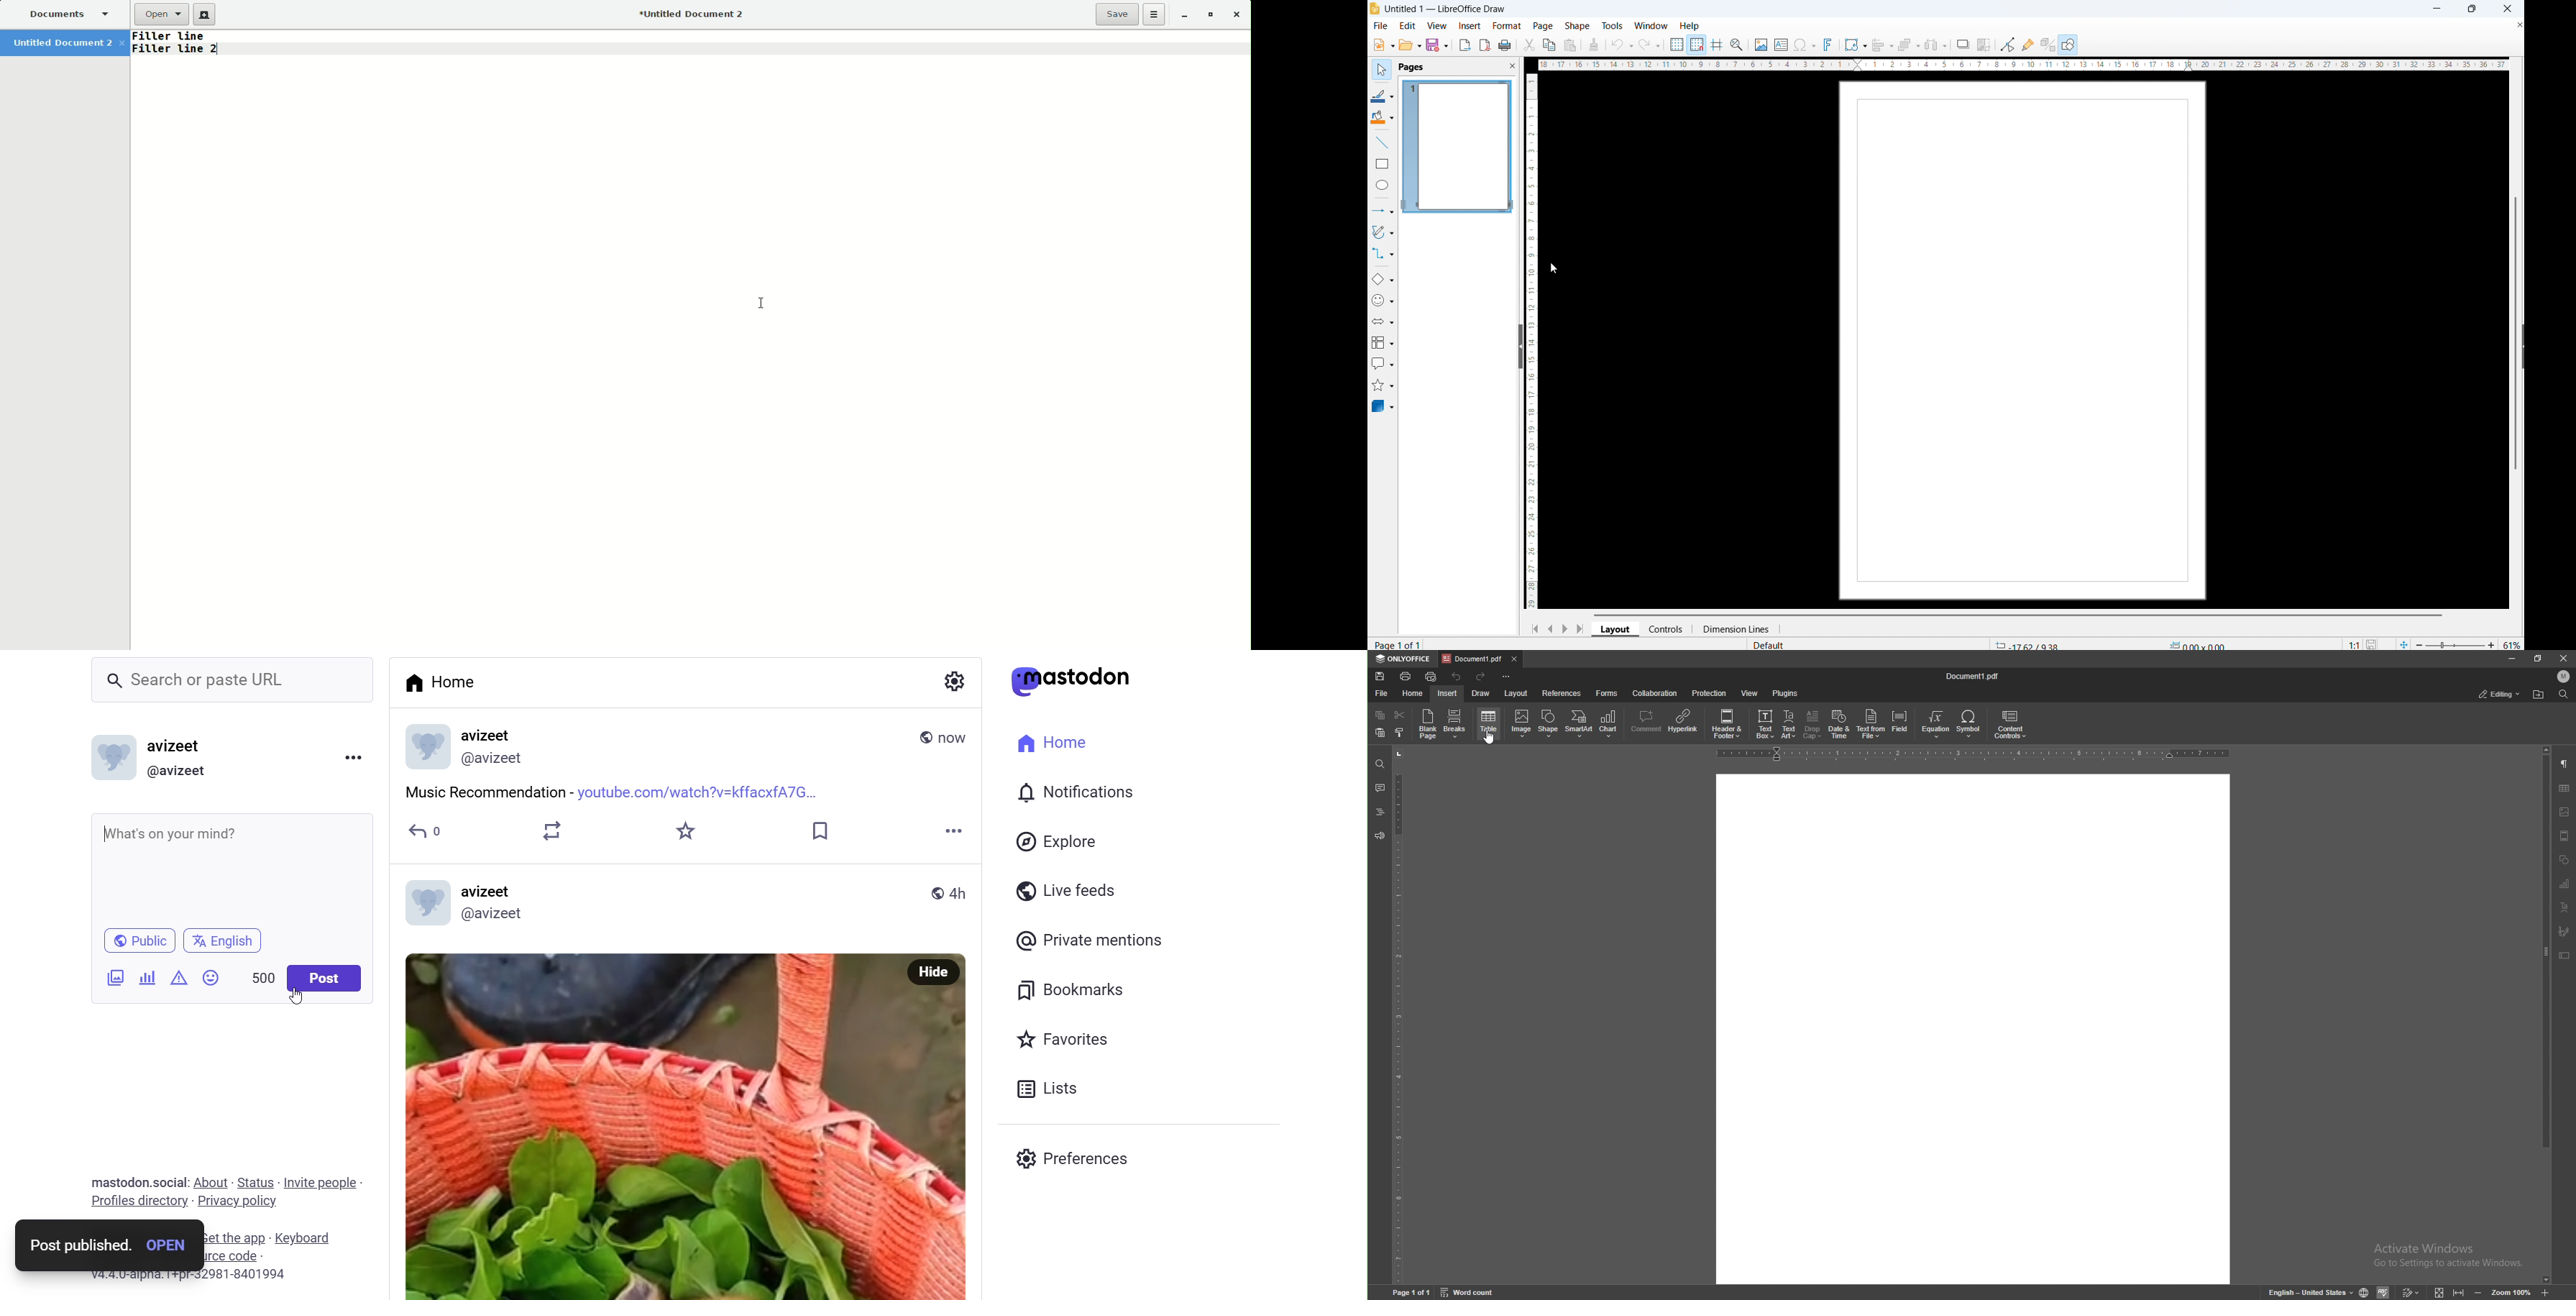 Image resolution: width=2576 pixels, height=1316 pixels. I want to click on Snap to grid , so click(1697, 45).